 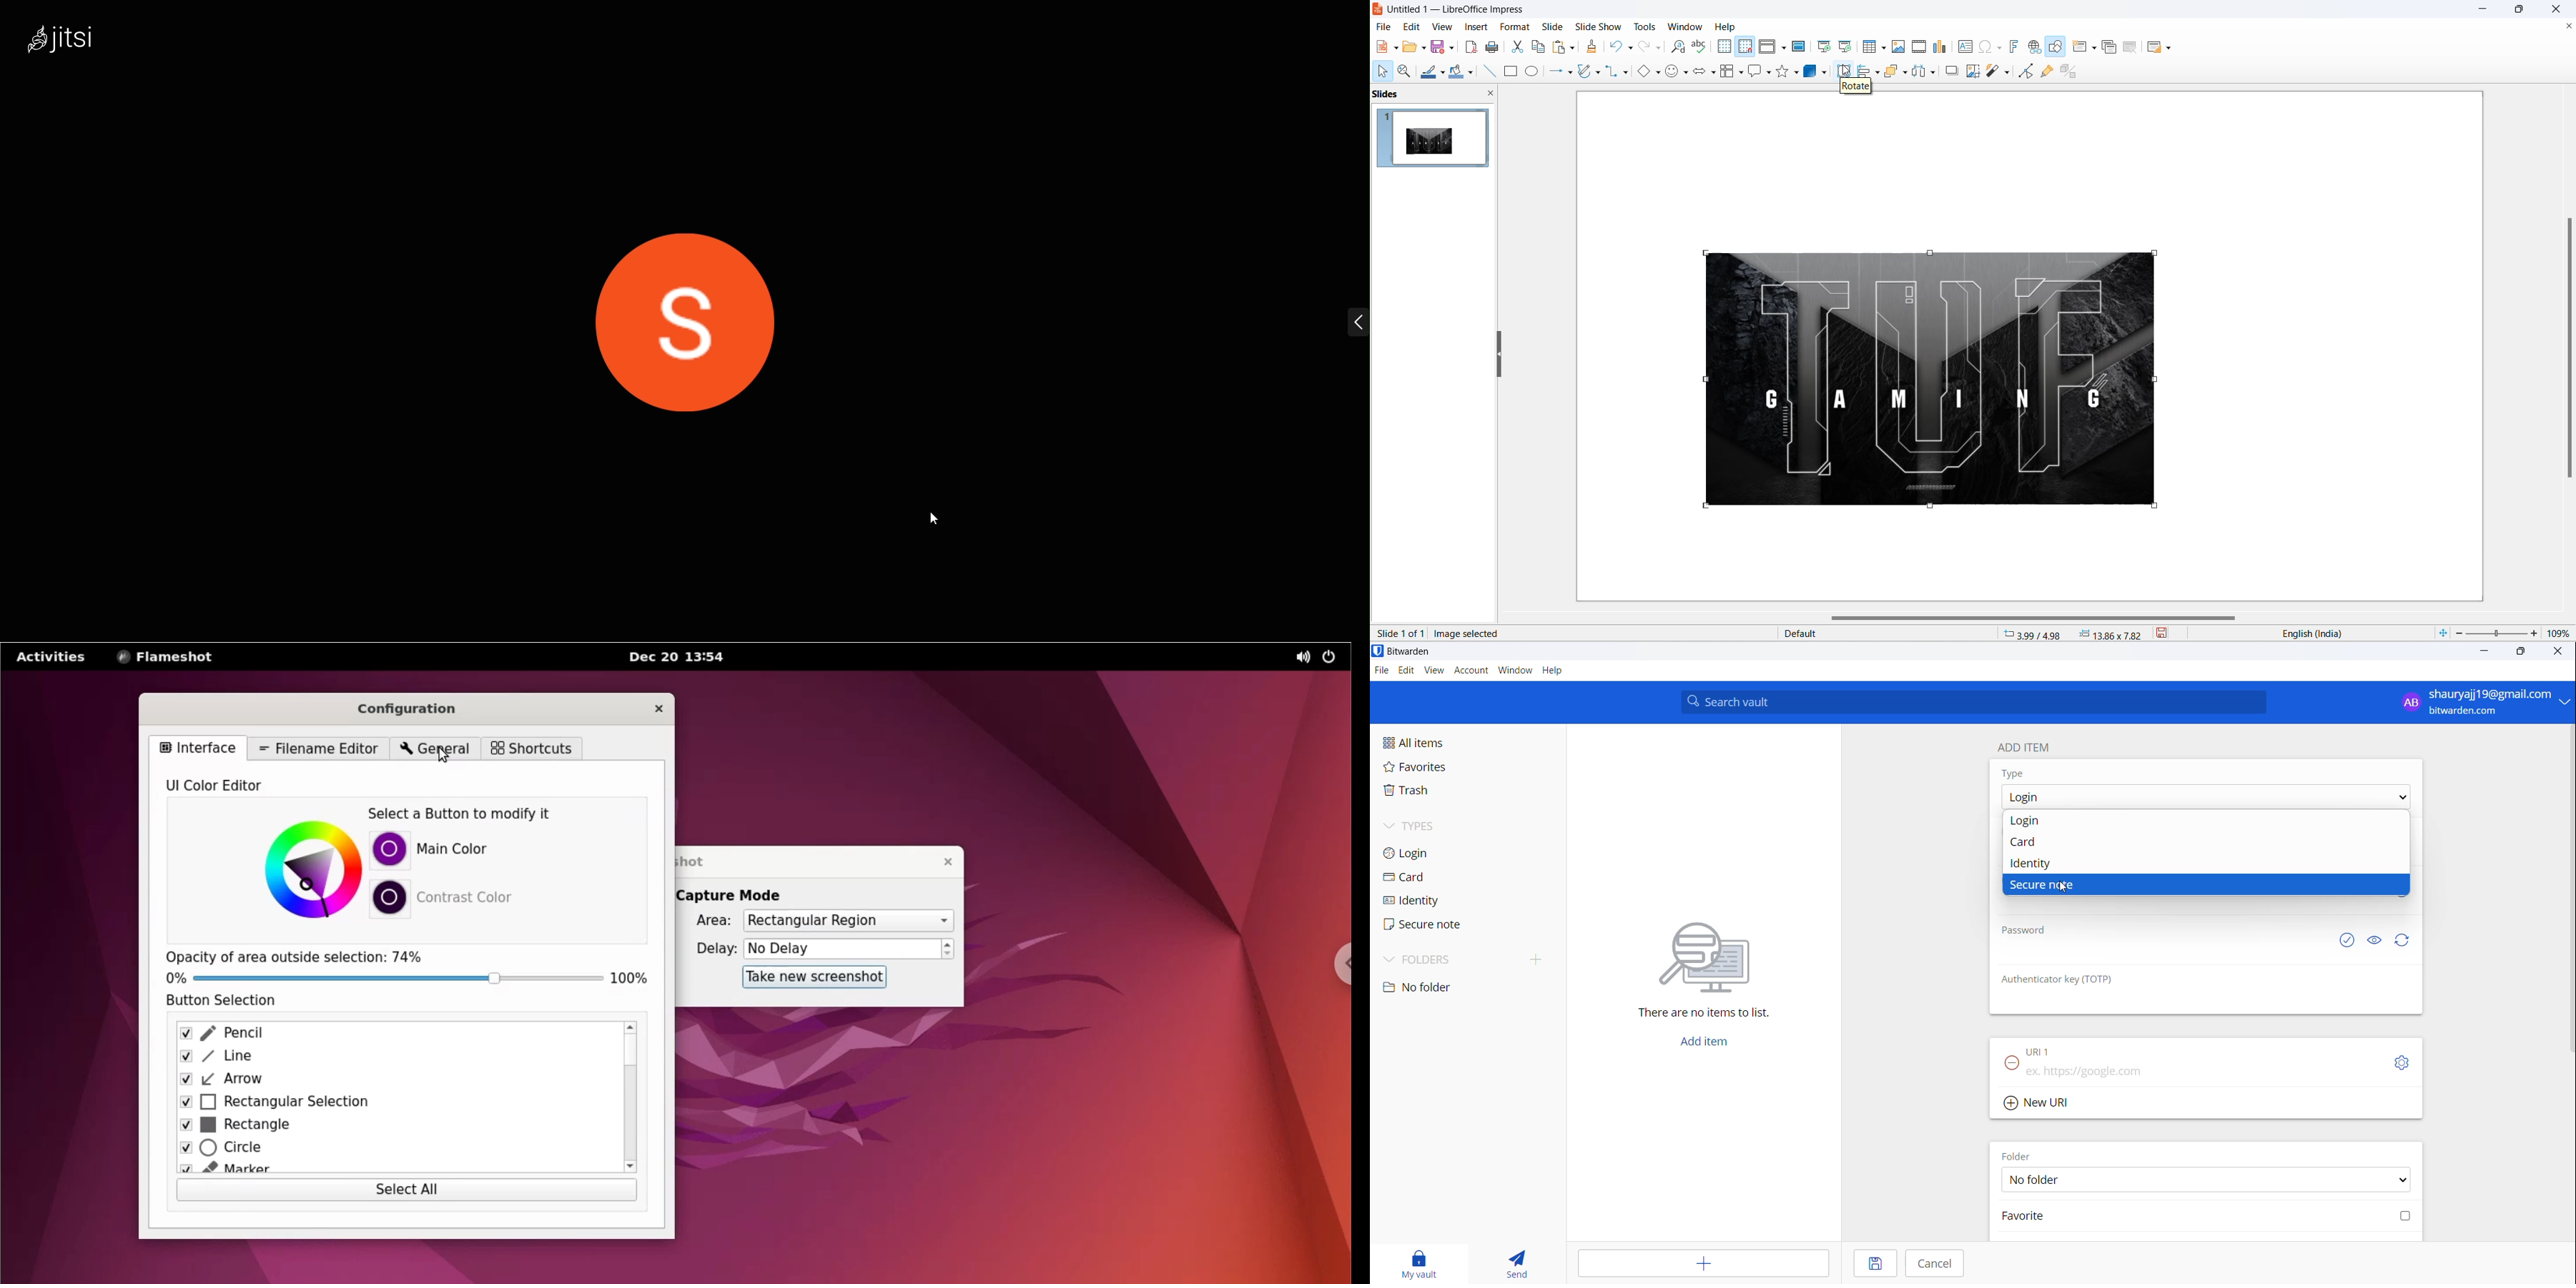 What do you see at coordinates (2186, 1070) in the screenshot?
I see `url textbox` at bounding box center [2186, 1070].